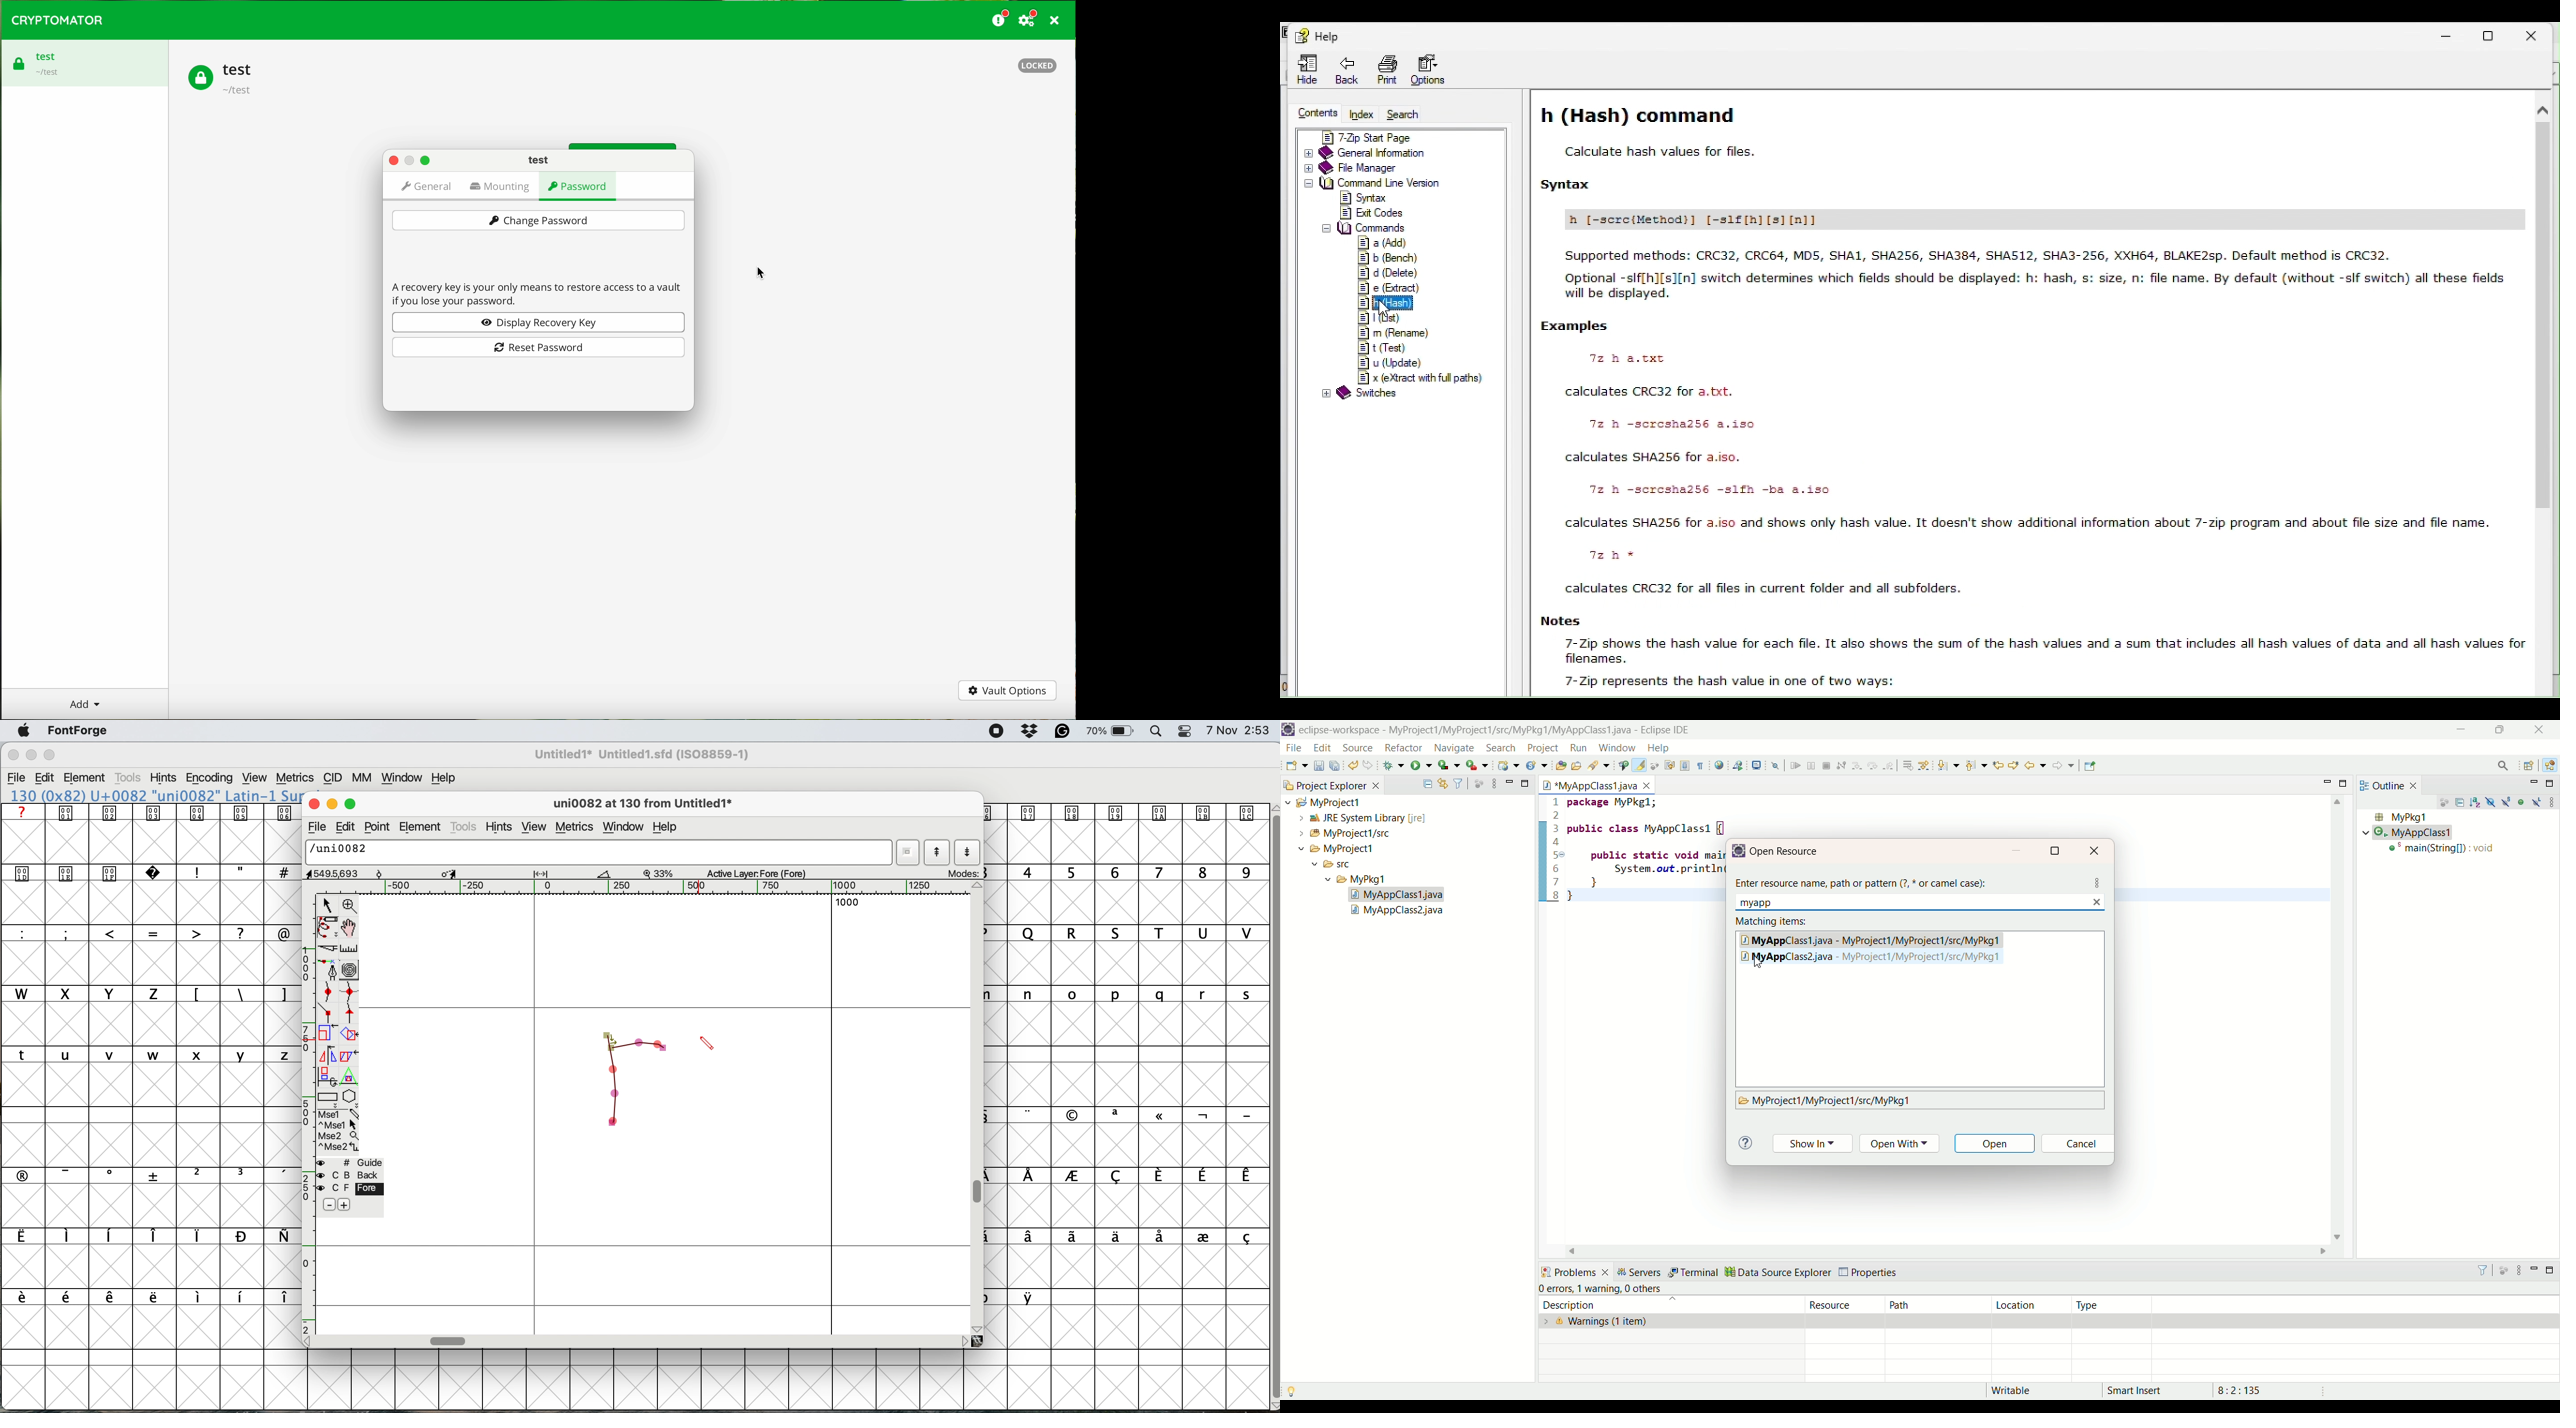 Image resolution: width=2576 pixels, height=1428 pixels. Describe the element at coordinates (1427, 784) in the screenshot. I see `collapse all` at that location.